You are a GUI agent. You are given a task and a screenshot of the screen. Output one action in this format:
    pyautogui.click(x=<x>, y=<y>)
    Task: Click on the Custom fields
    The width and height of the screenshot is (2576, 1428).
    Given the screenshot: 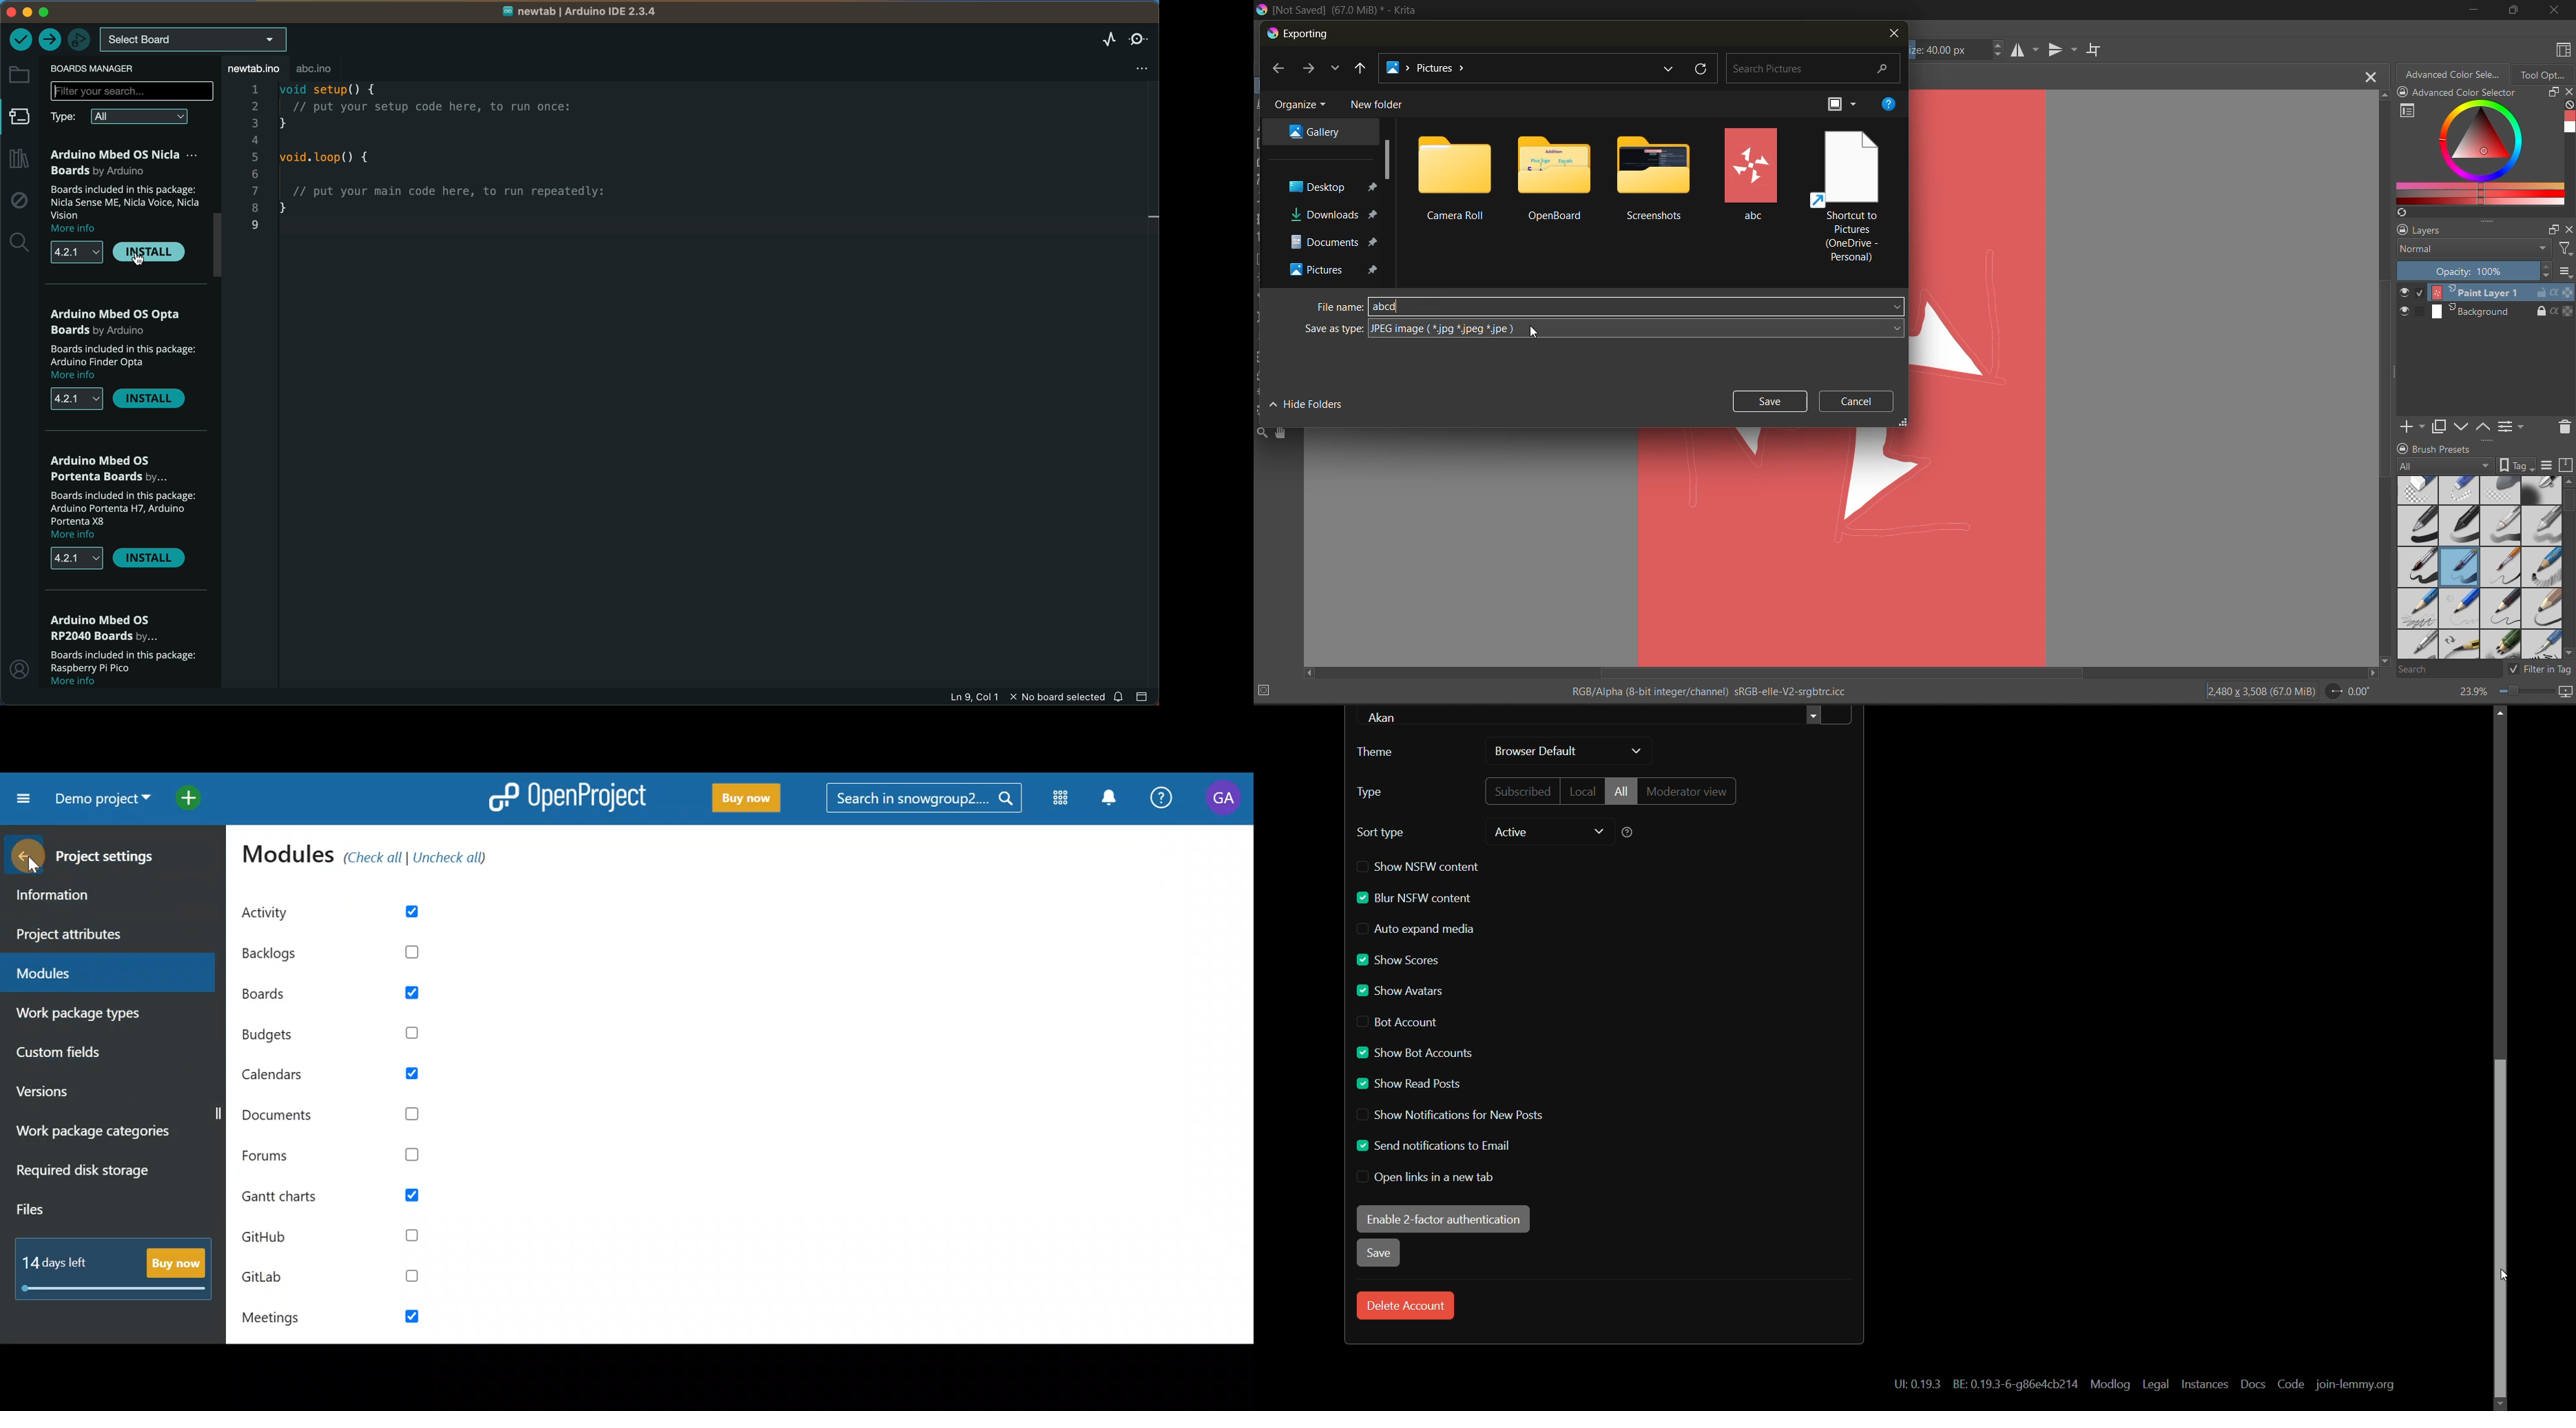 What is the action you would take?
    pyautogui.click(x=88, y=1056)
    